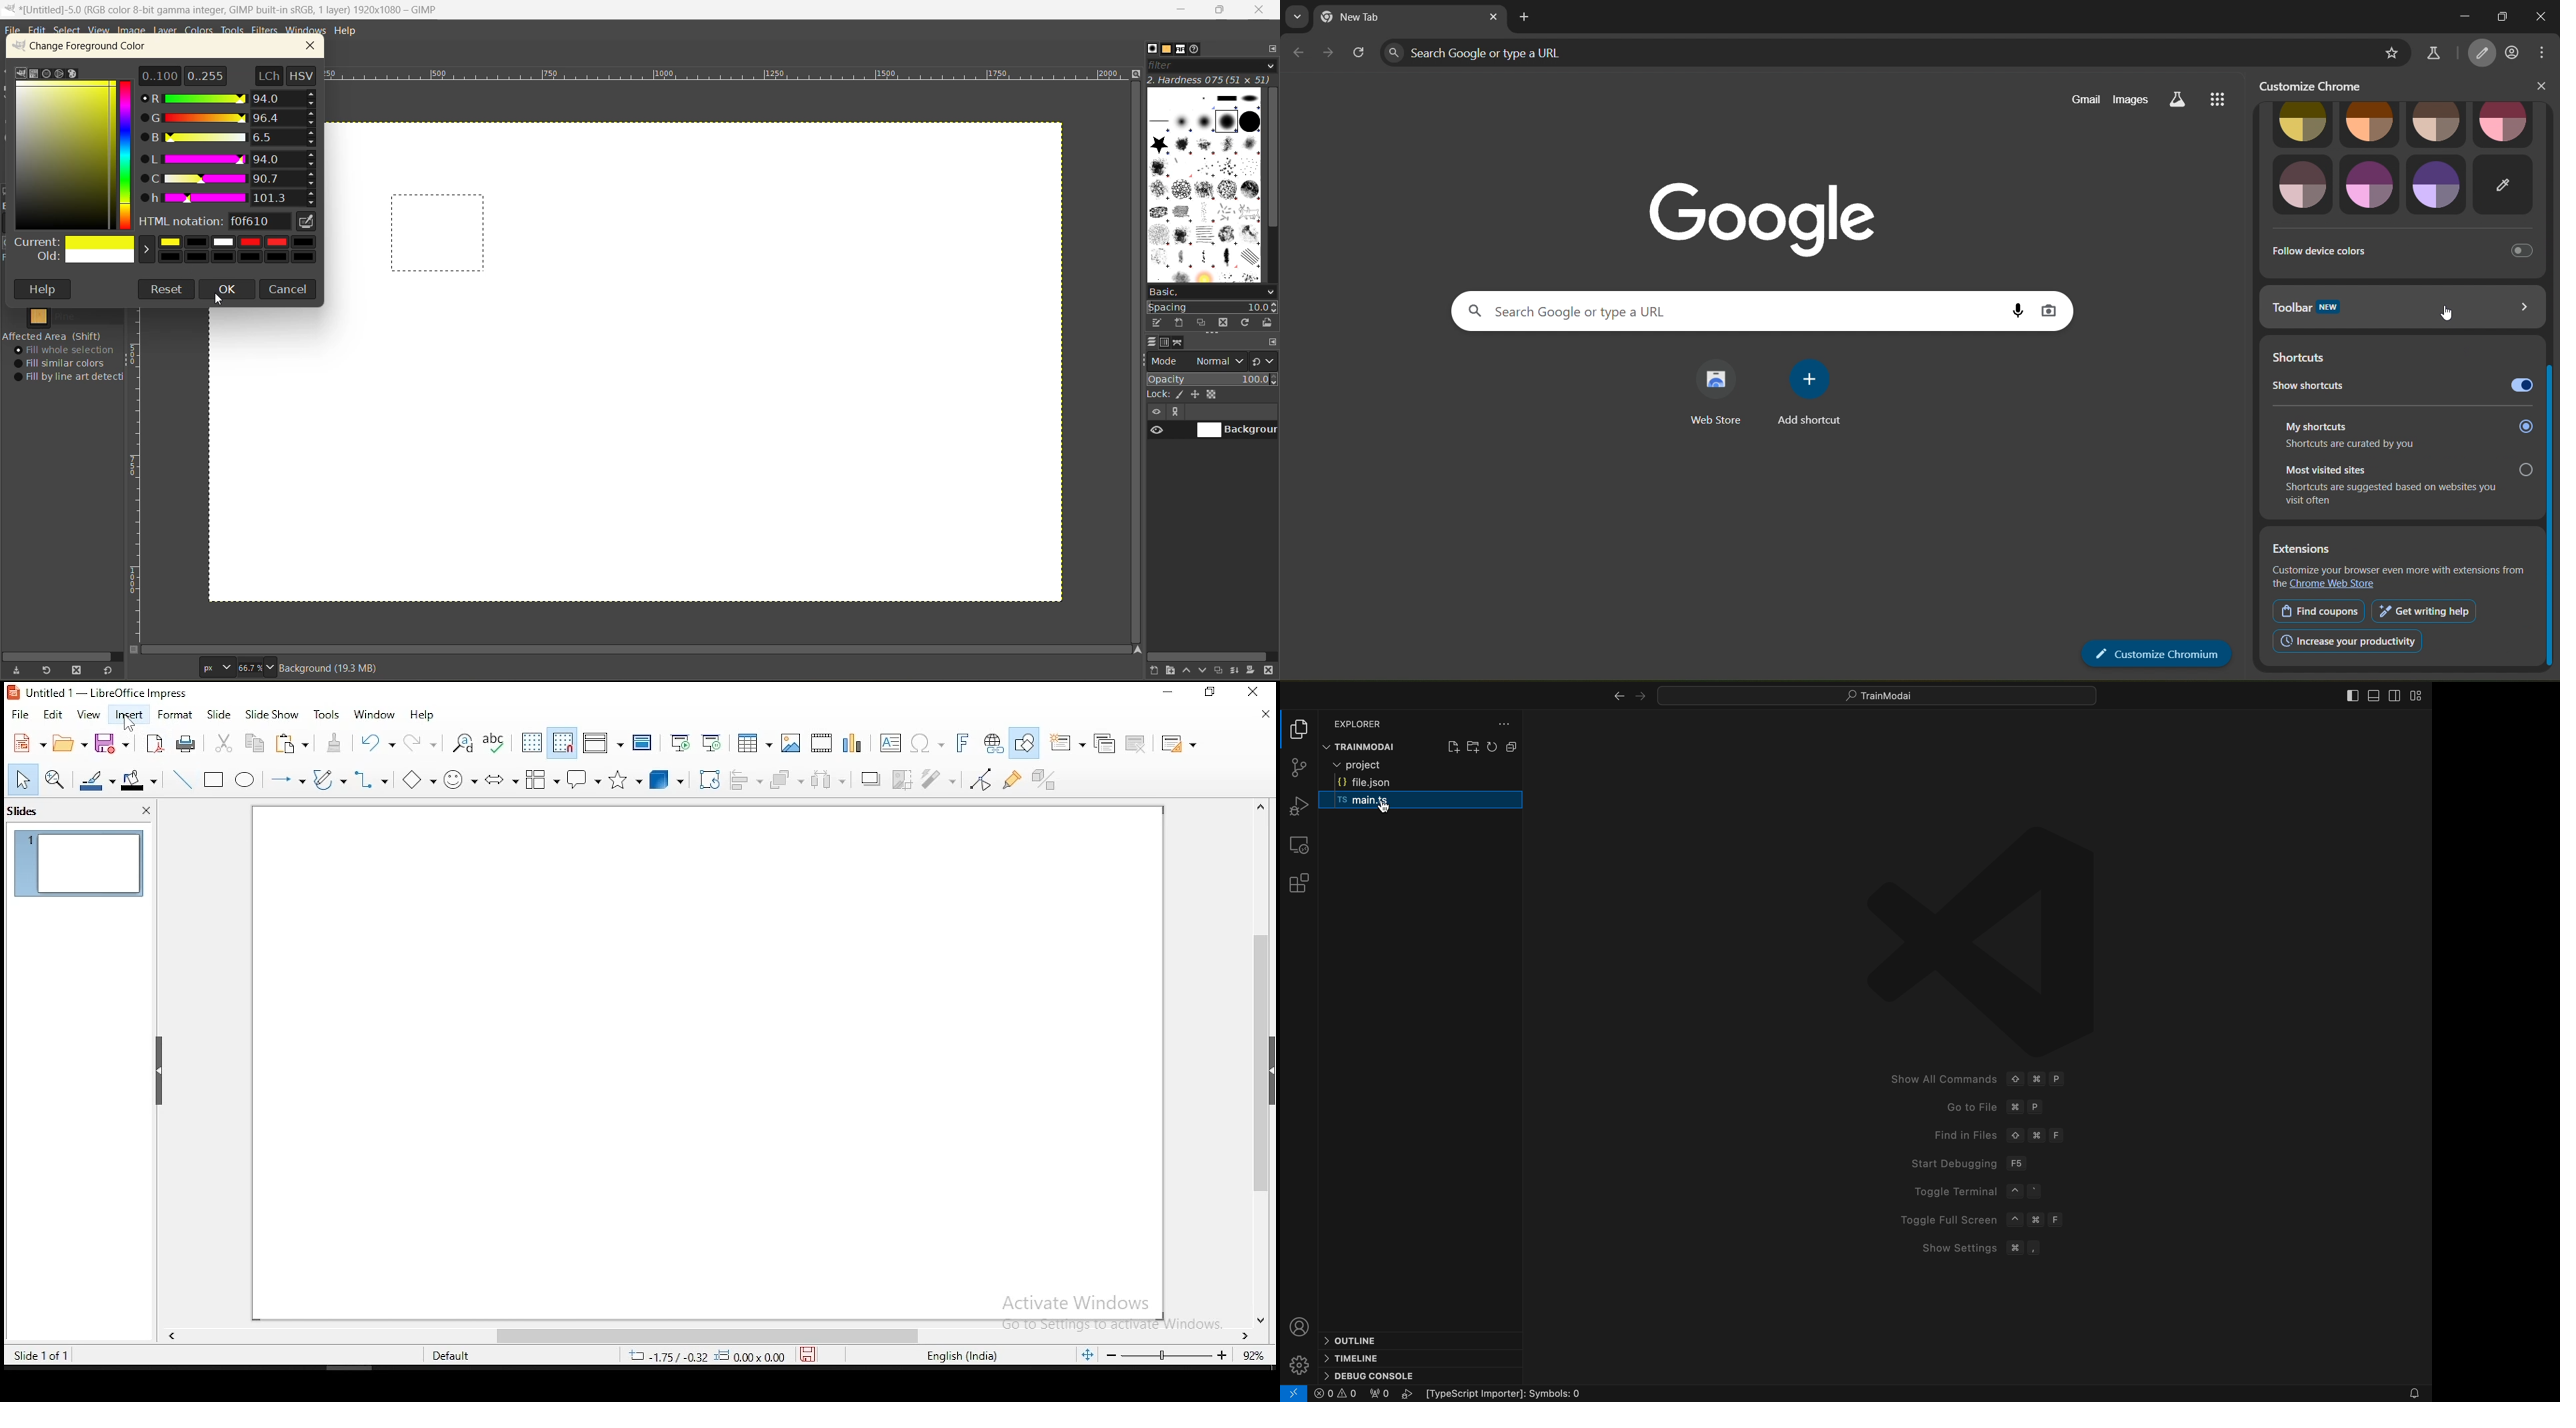 The height and width of the screenshot is (1428, 2576). I want to click on bookmark page, so click(2389, 51).